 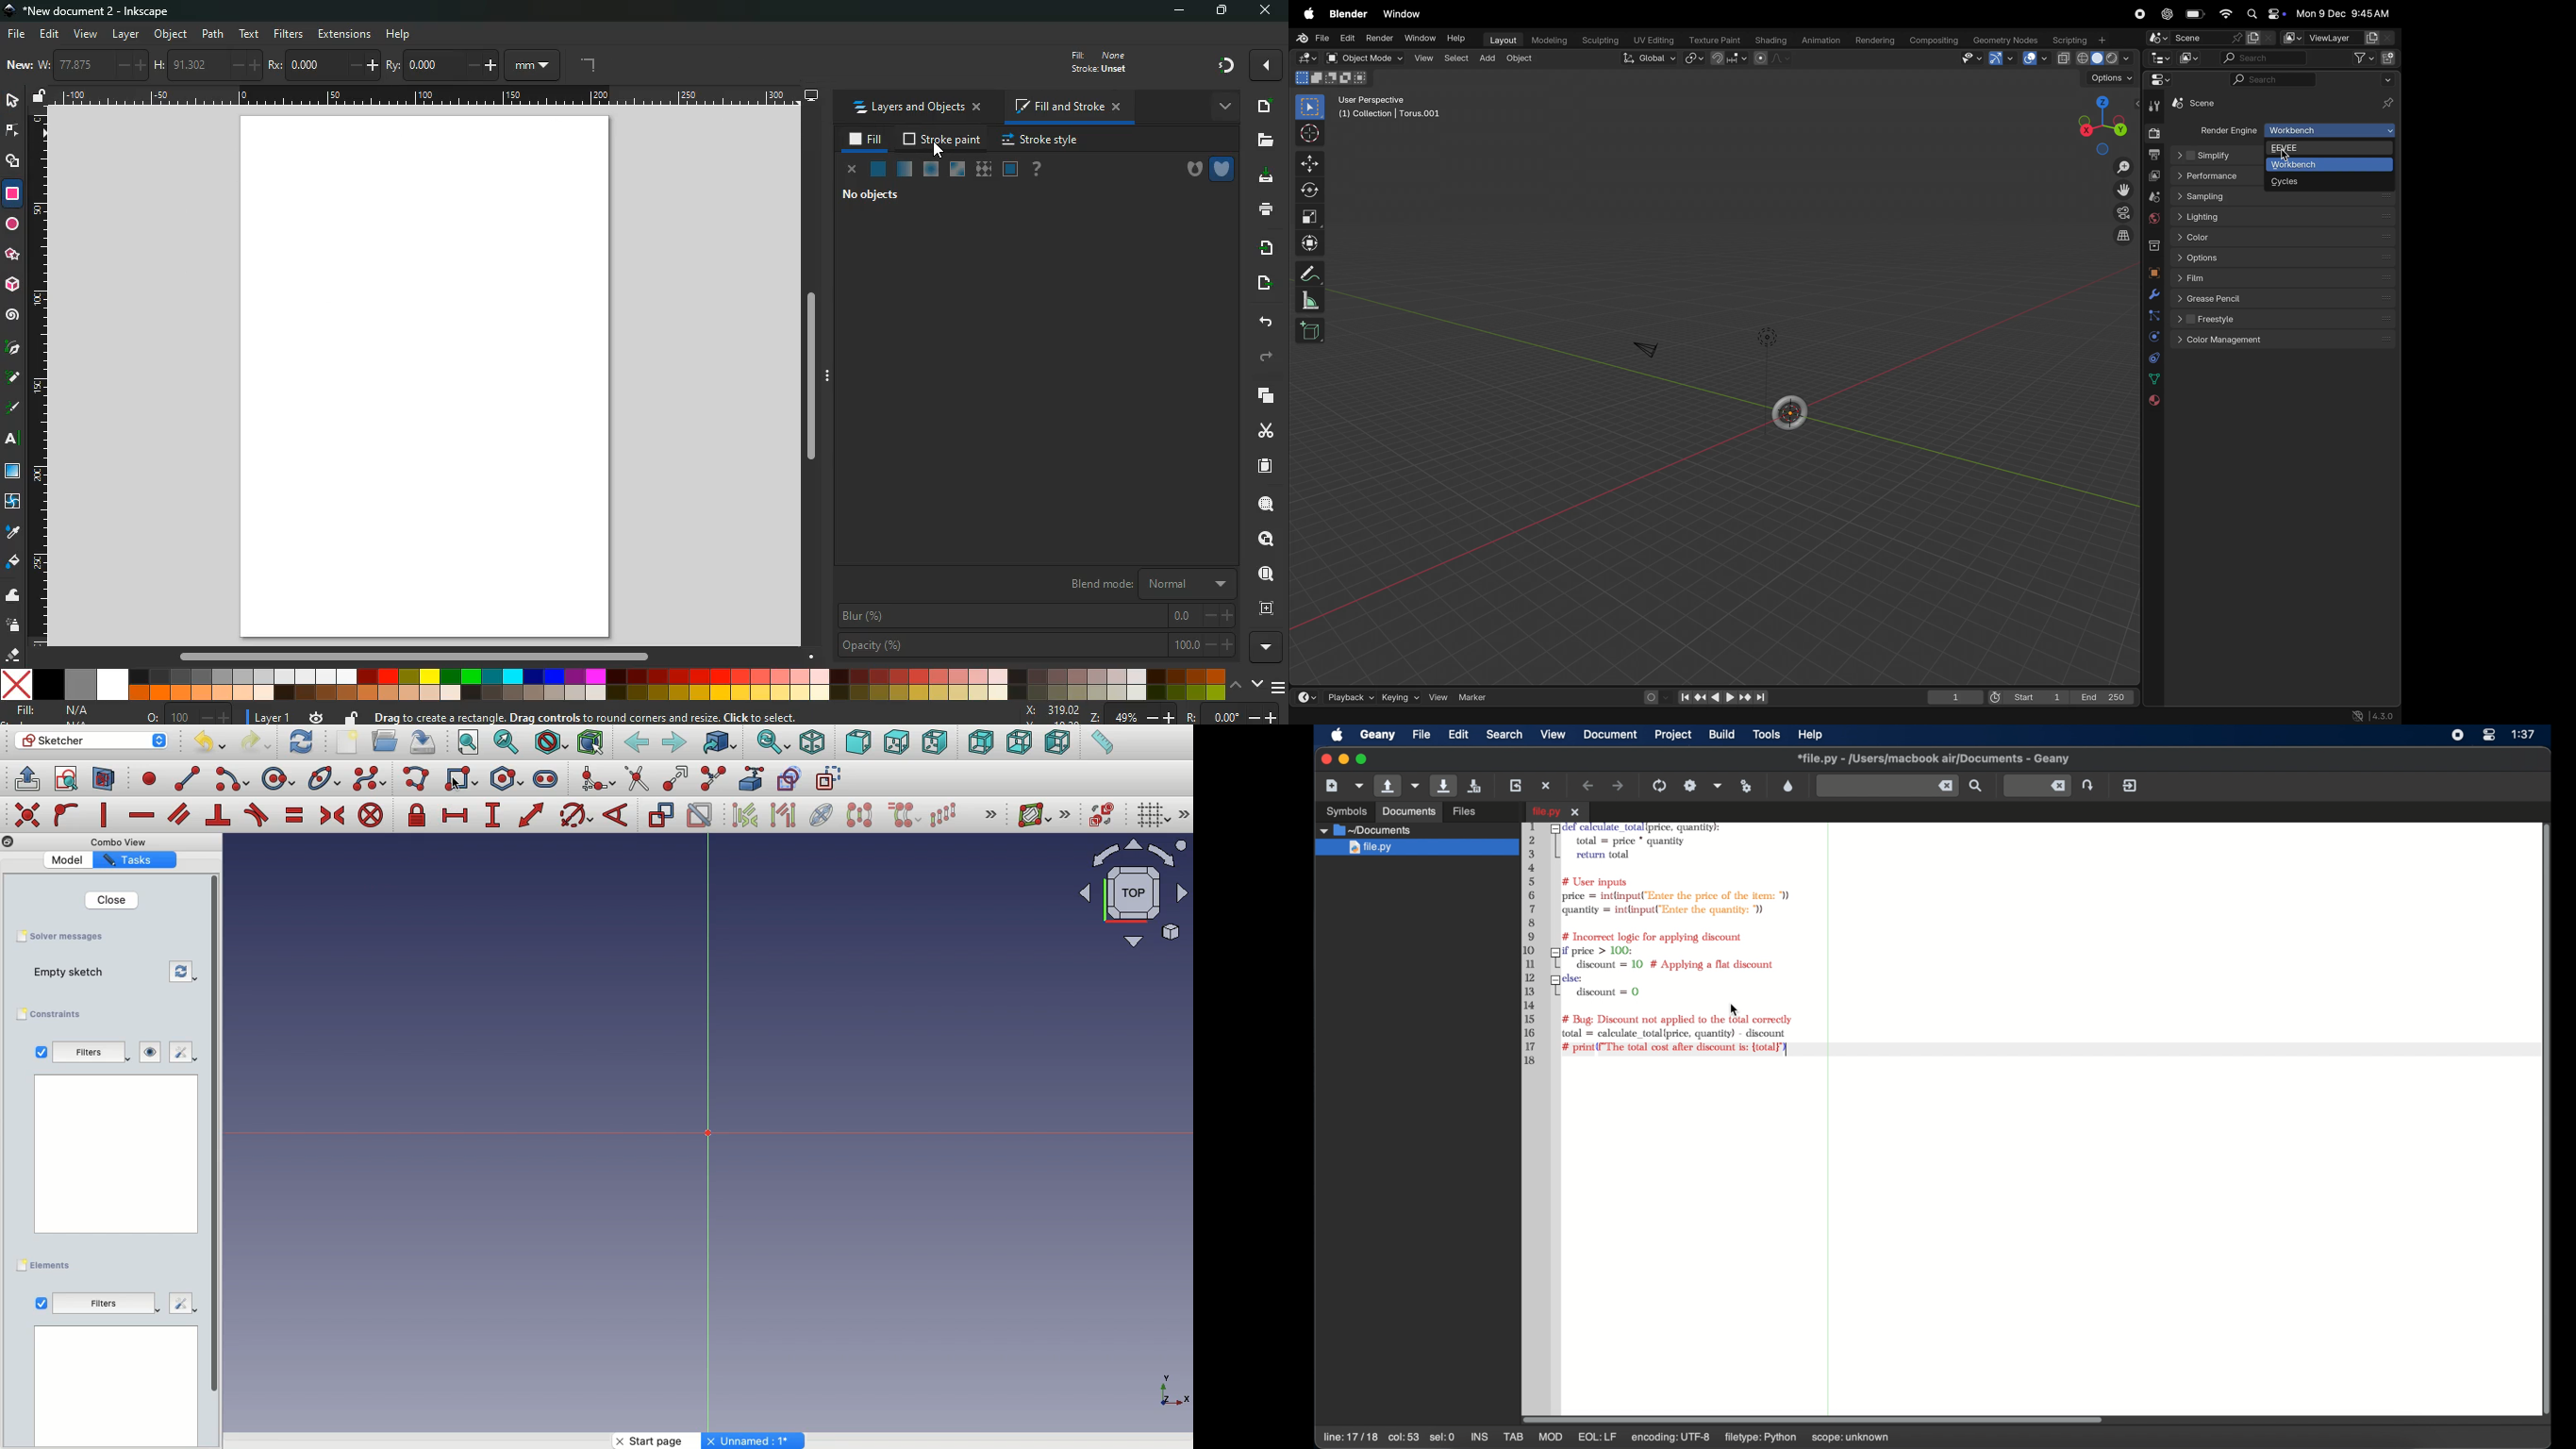 I want to click on Polygon, so click(x=510, y=779).